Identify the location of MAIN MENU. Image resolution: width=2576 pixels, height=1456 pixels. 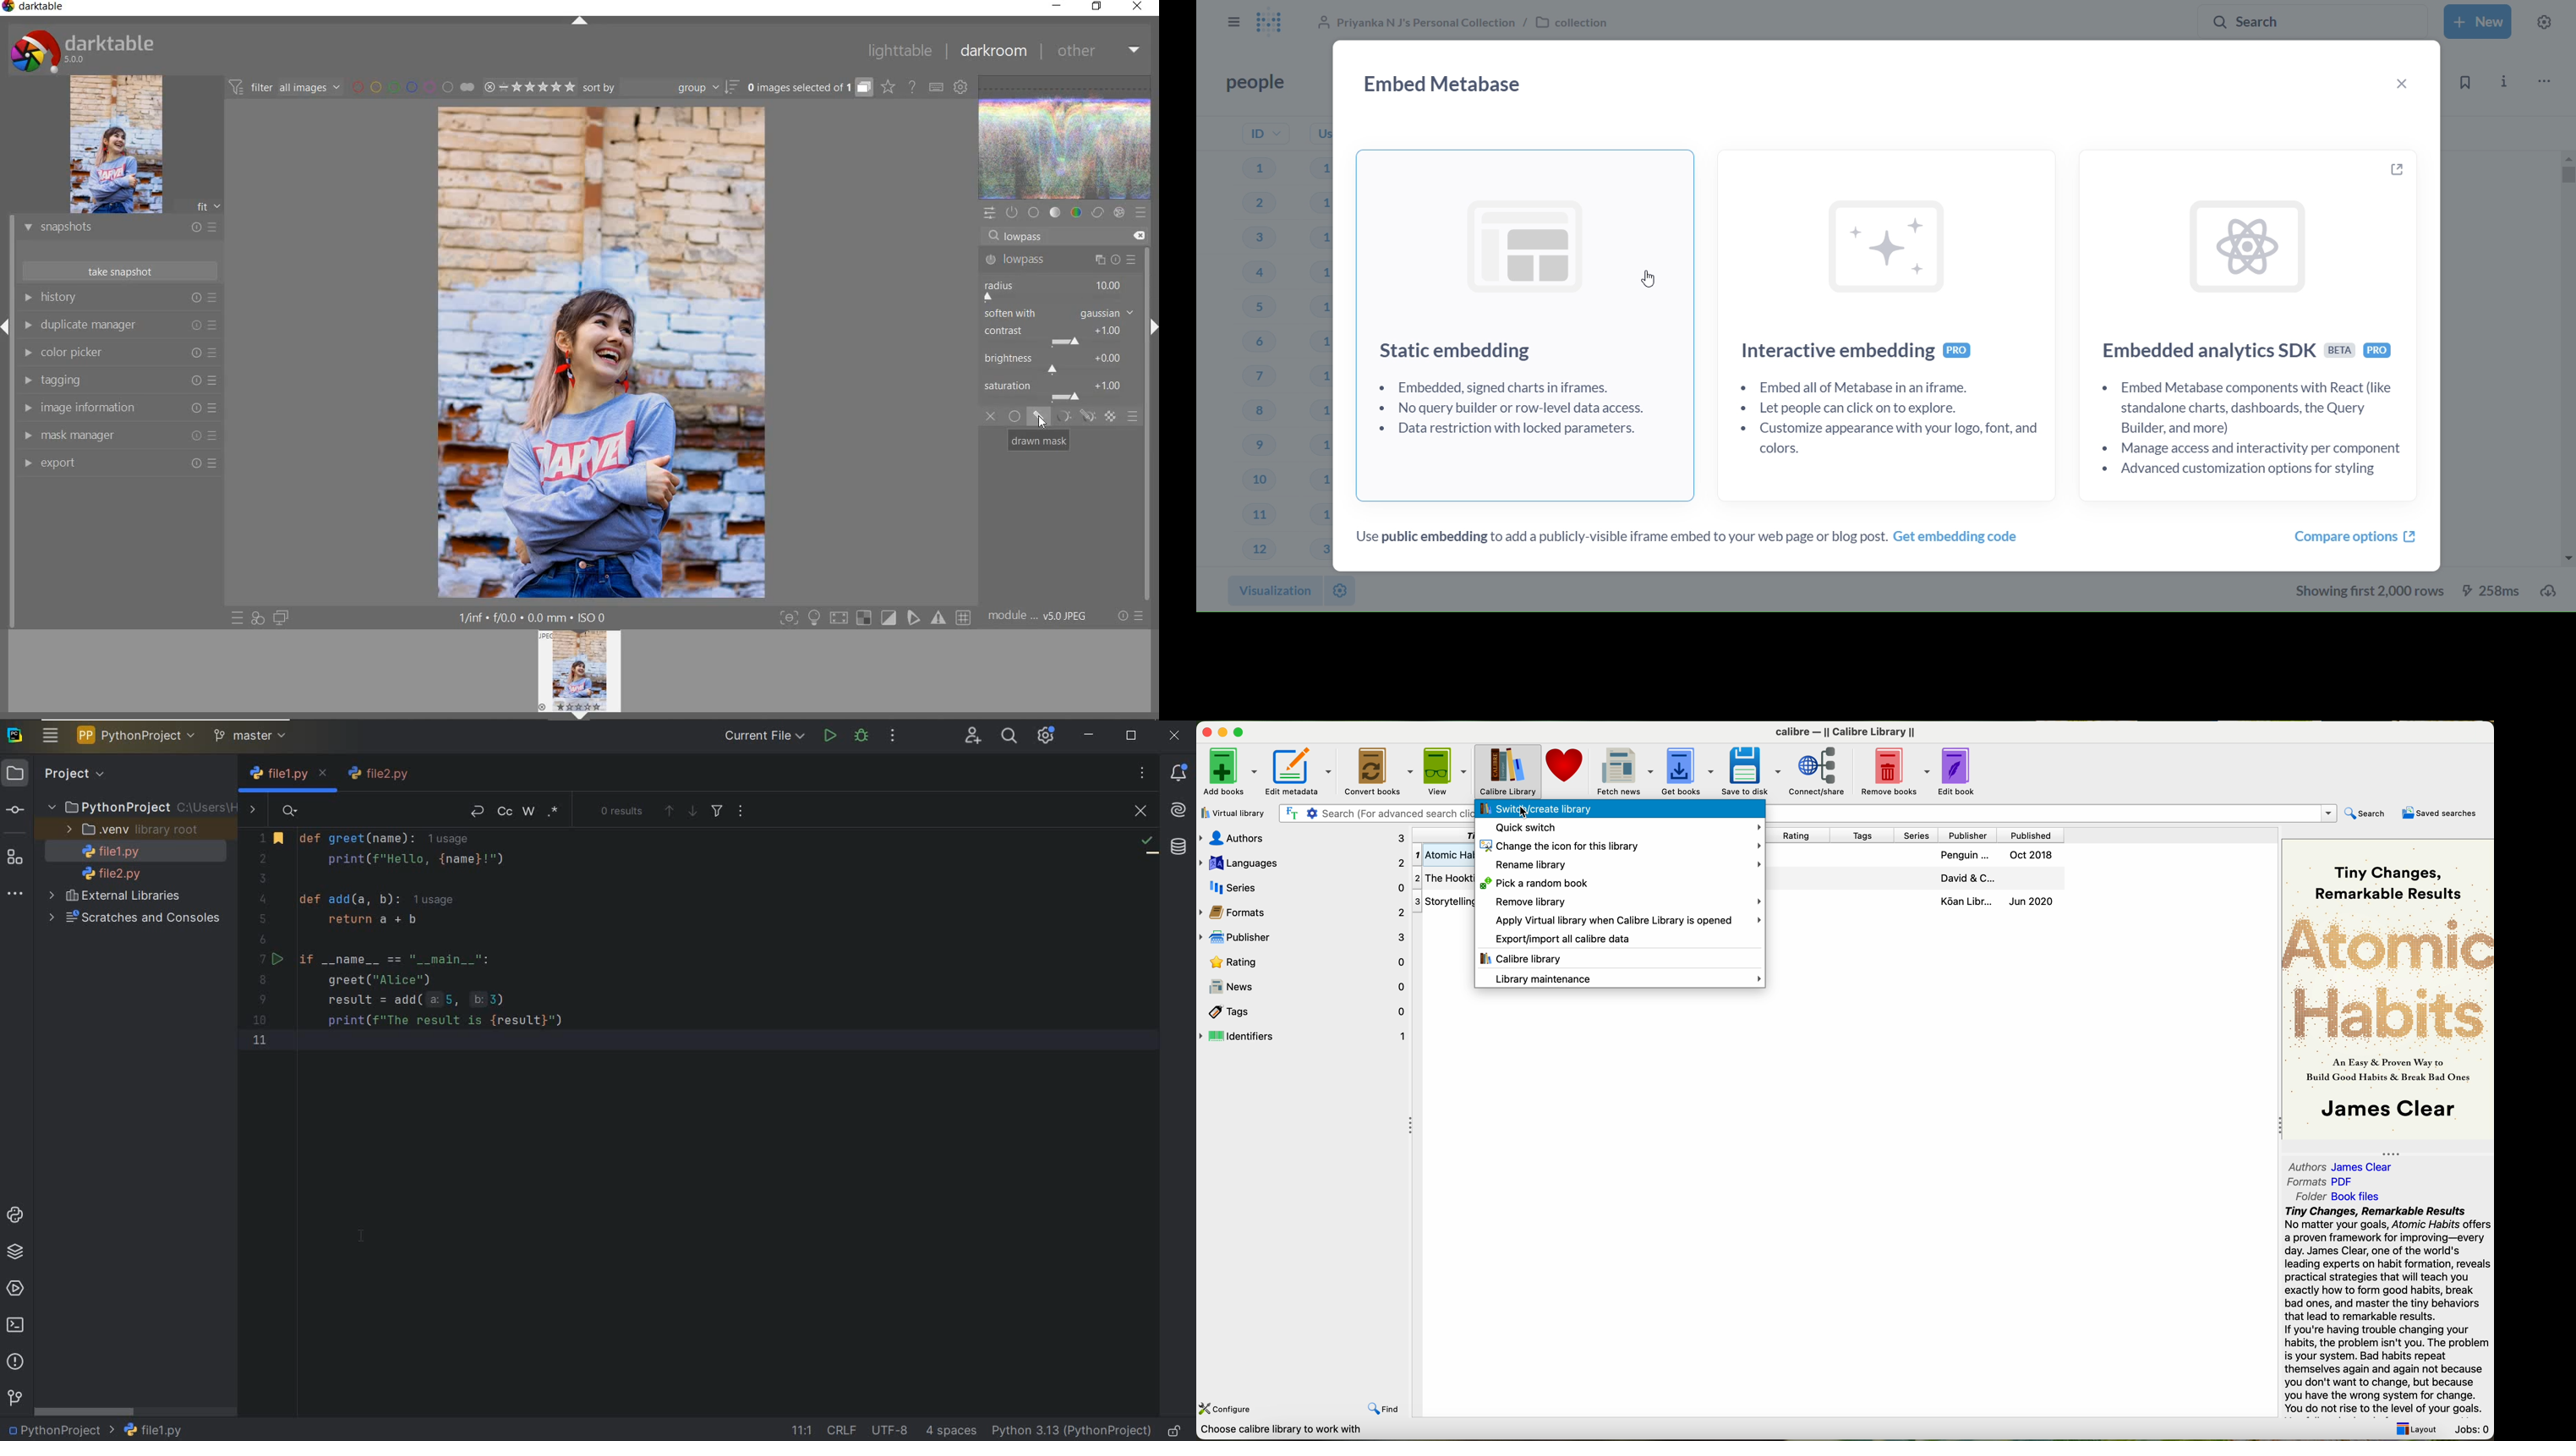
(51, 736).